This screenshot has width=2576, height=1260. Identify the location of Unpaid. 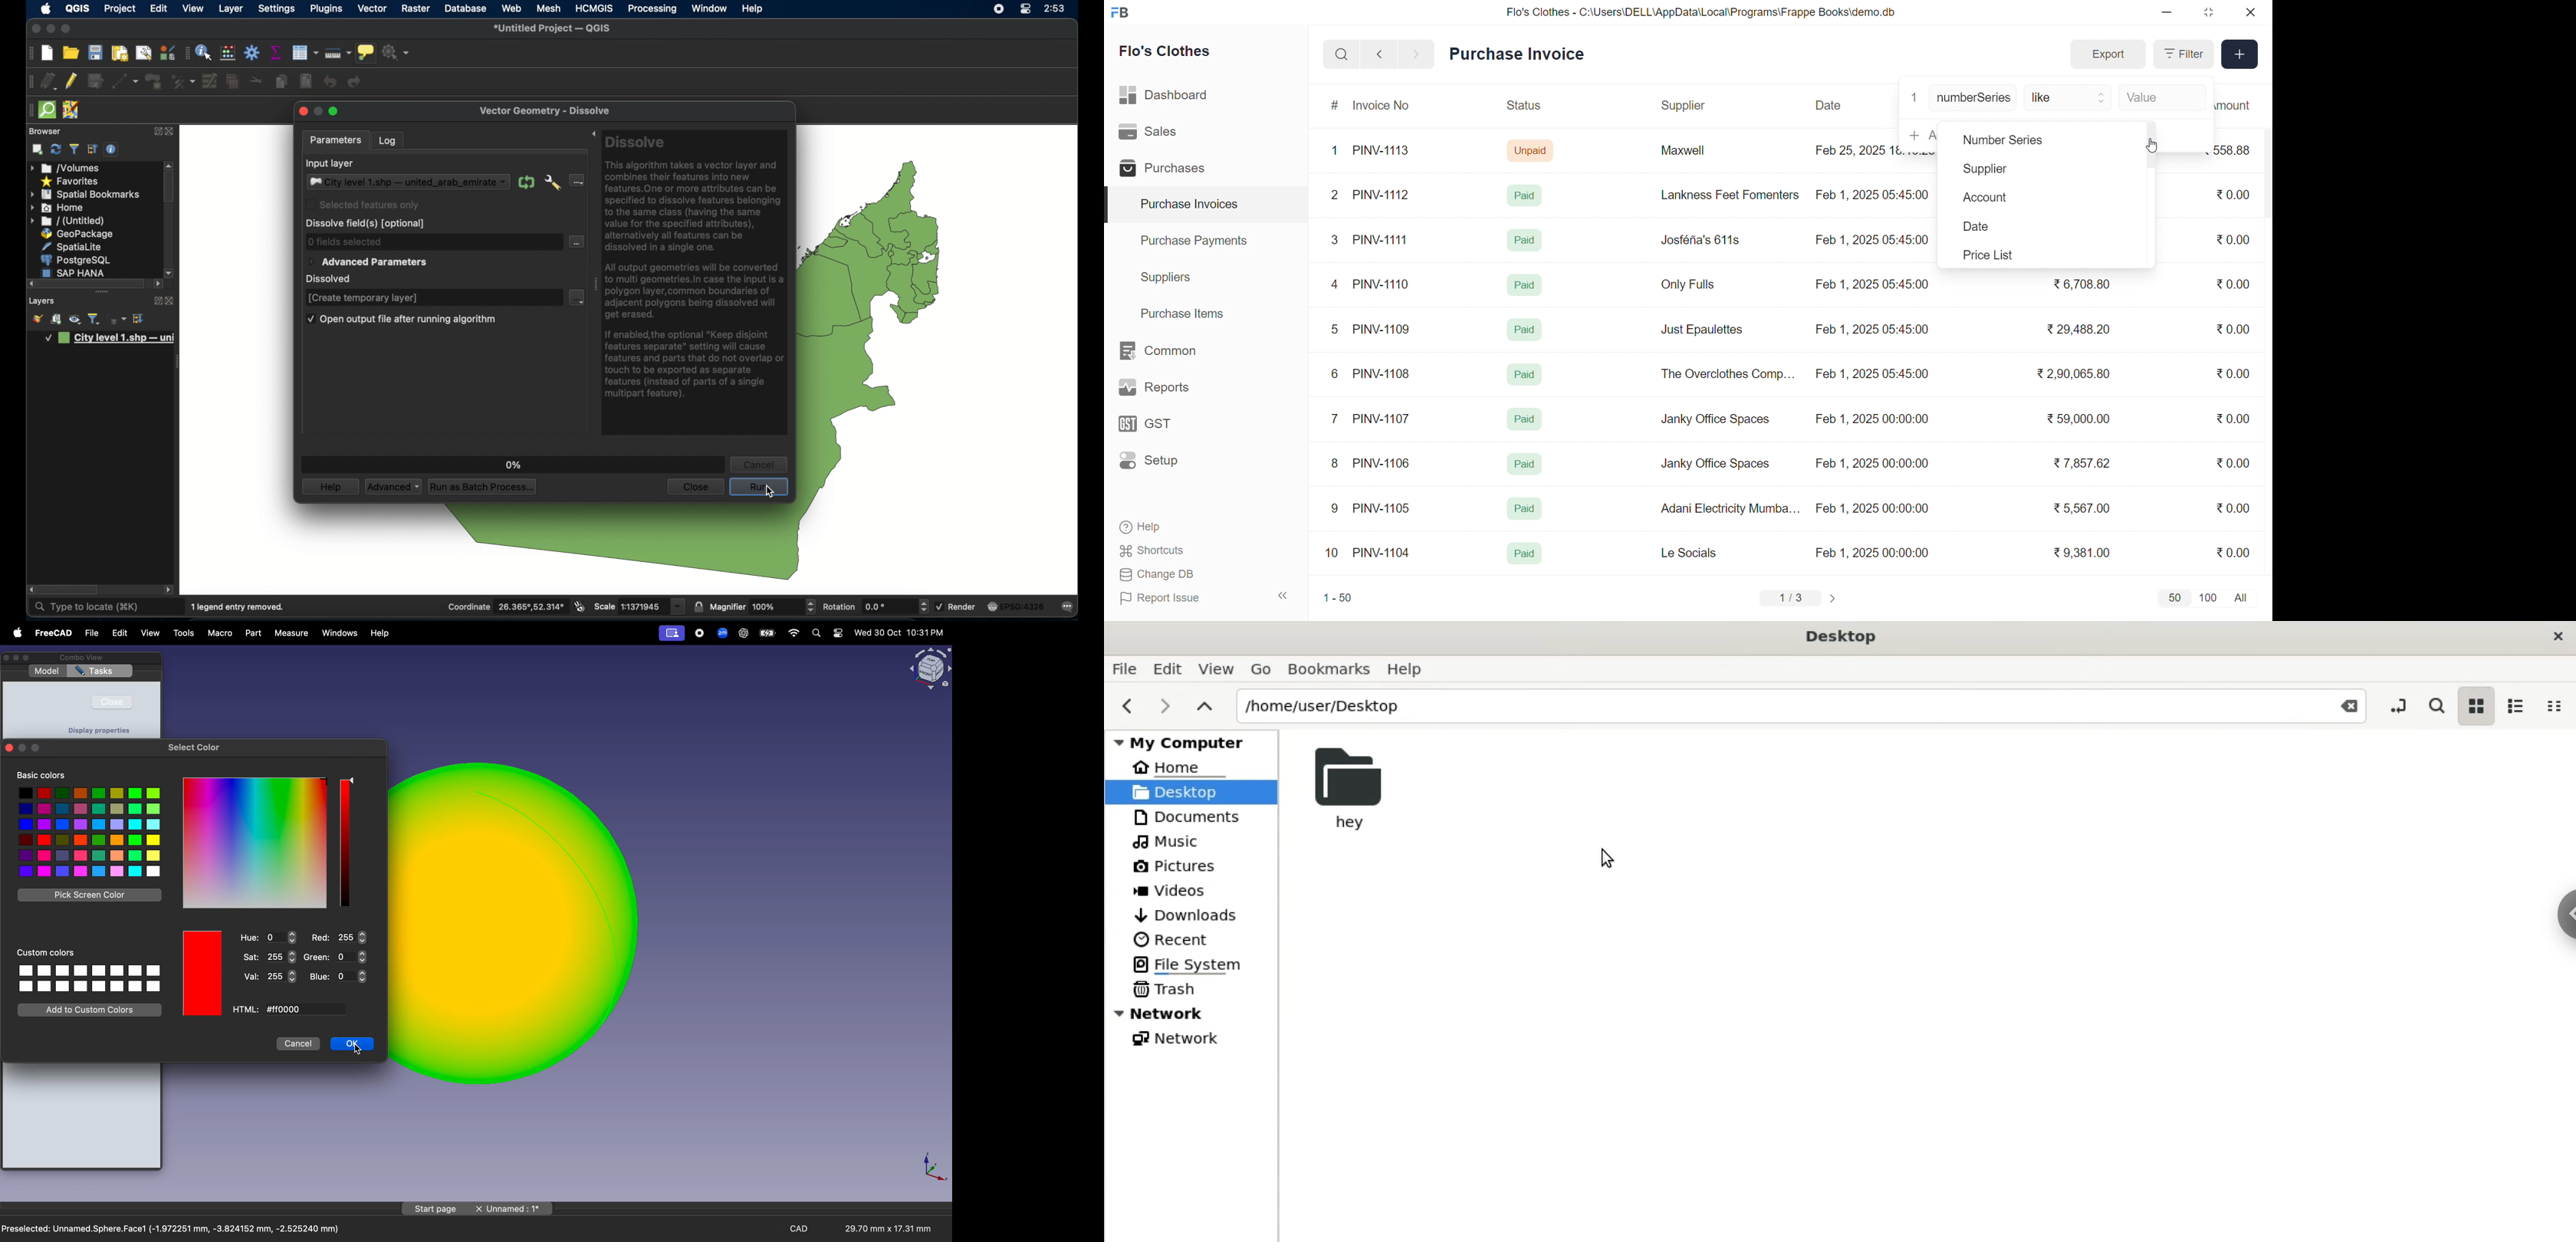
(1532, 150).